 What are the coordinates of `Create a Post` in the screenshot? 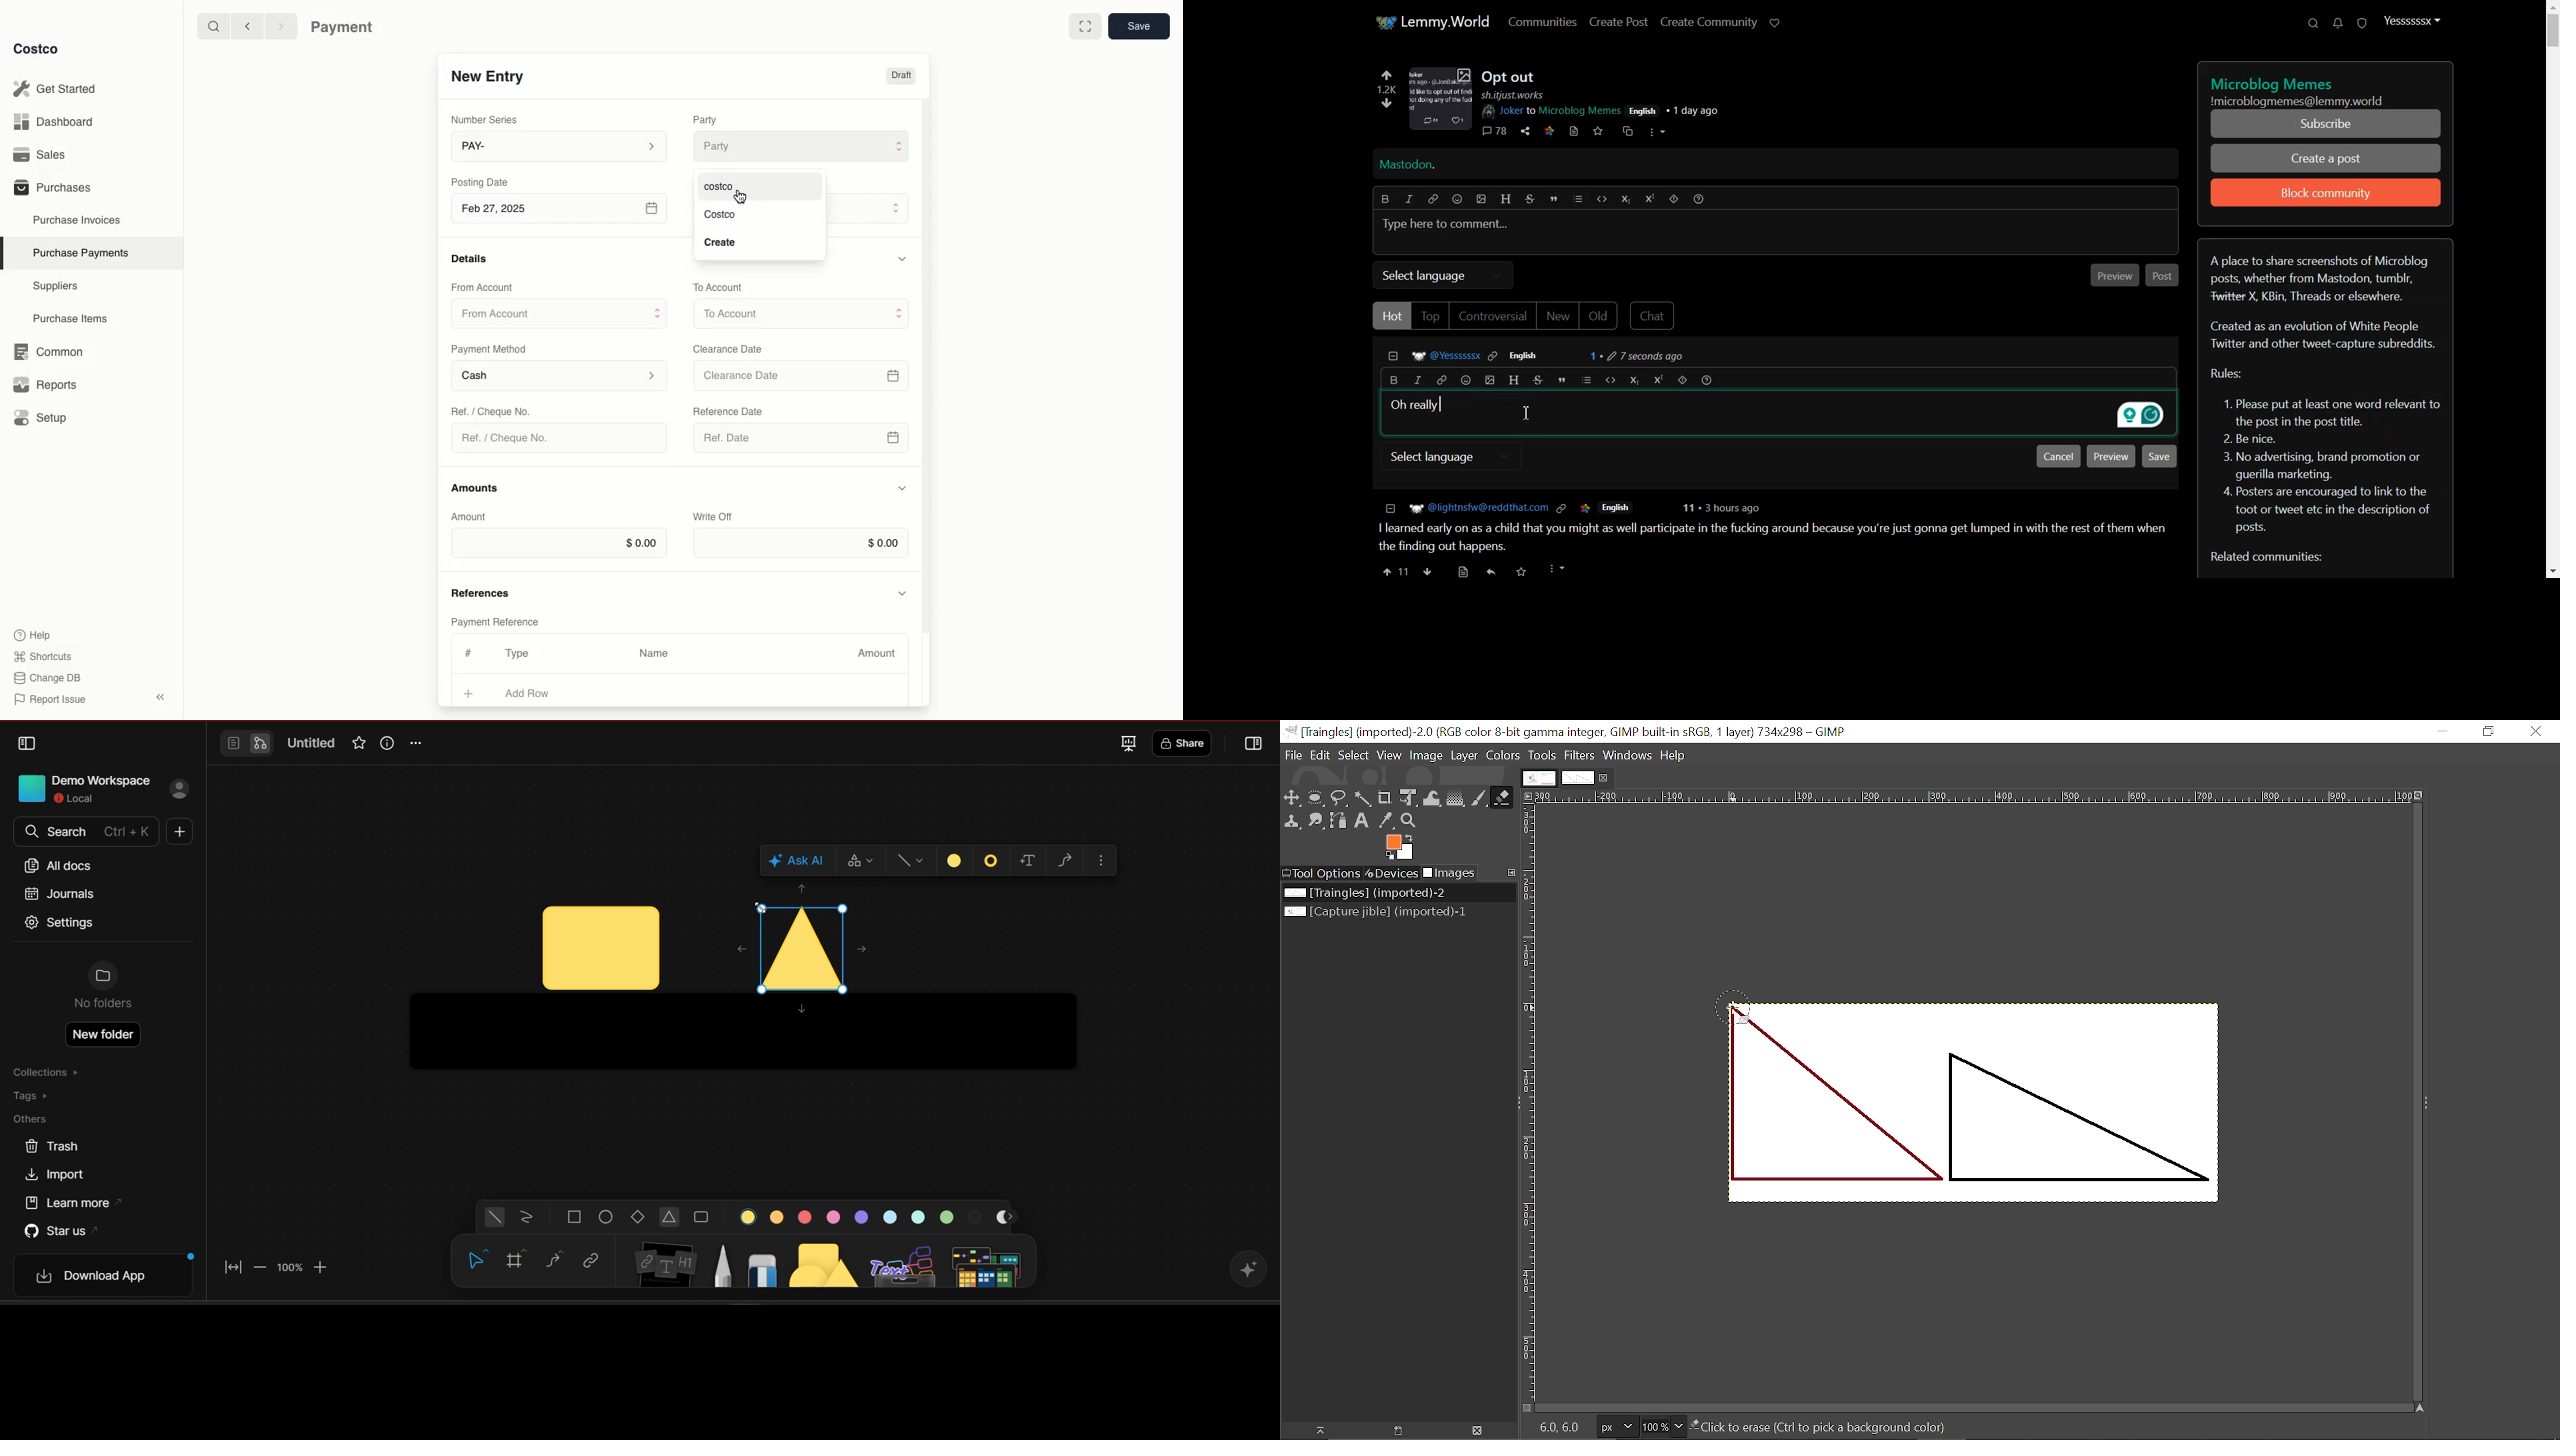 It's located at (2325, 159).